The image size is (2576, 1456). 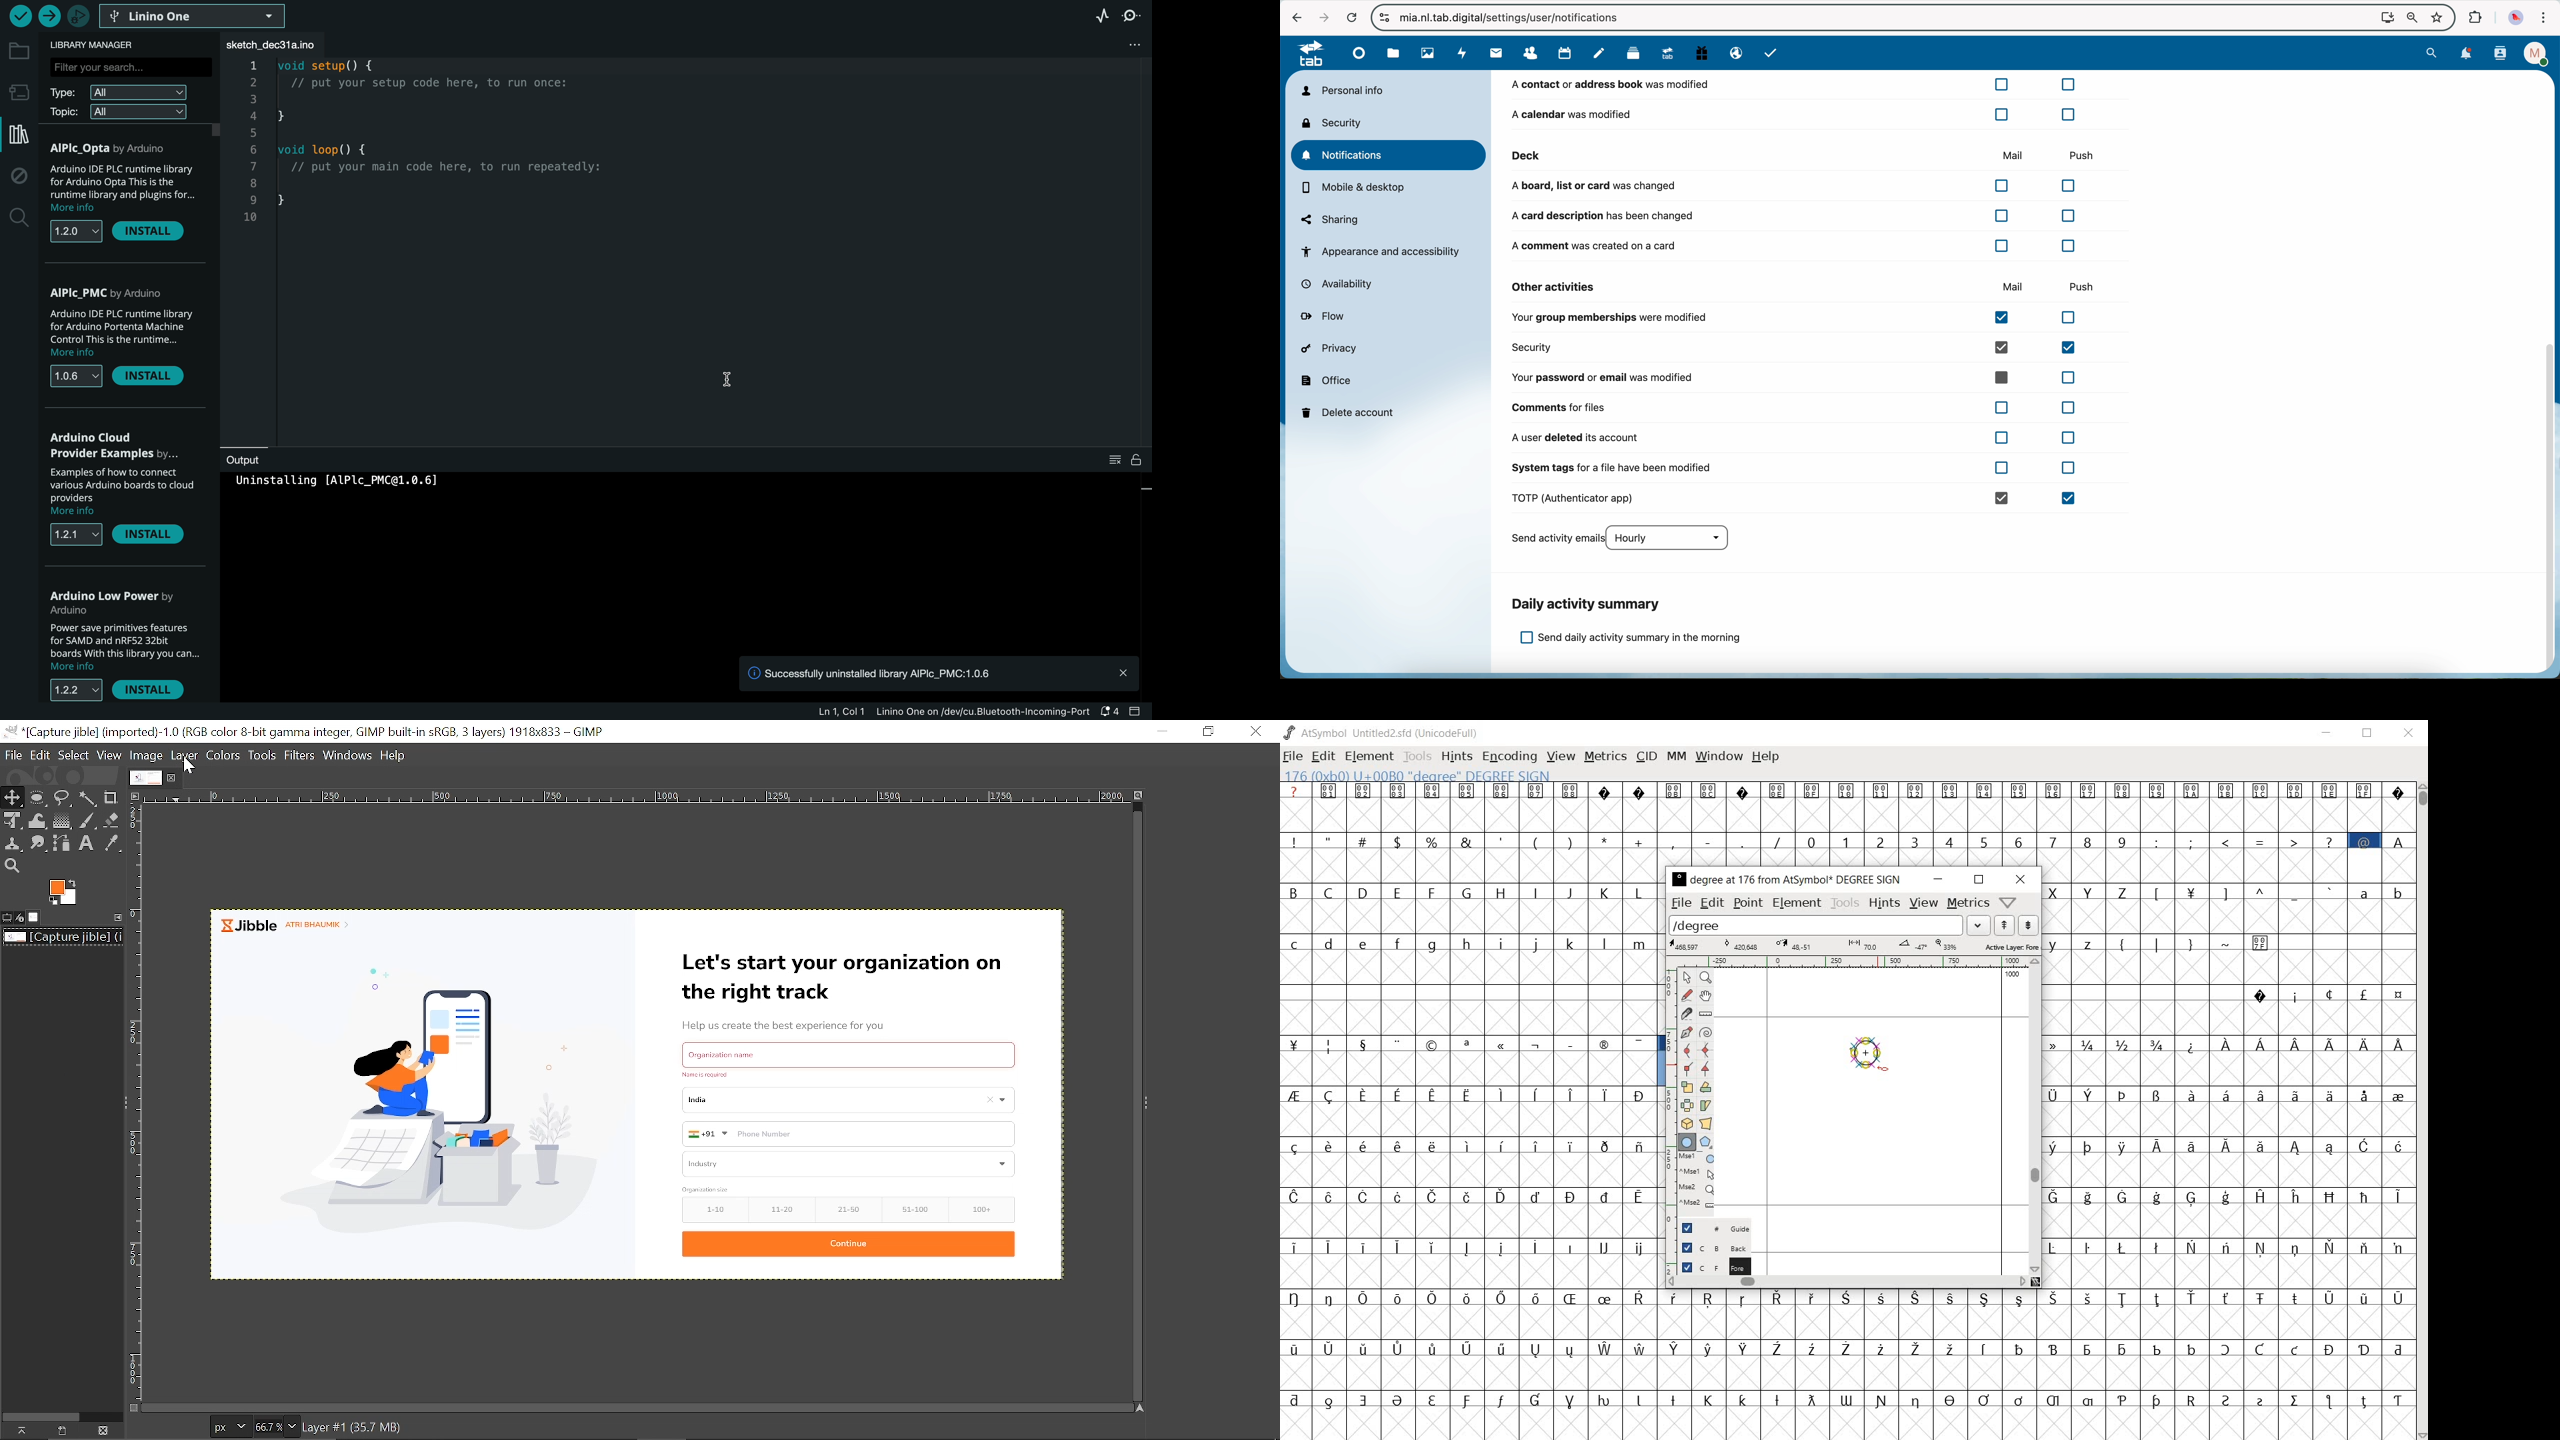 I want to click on special letters, so click(x=2037, y=1299).